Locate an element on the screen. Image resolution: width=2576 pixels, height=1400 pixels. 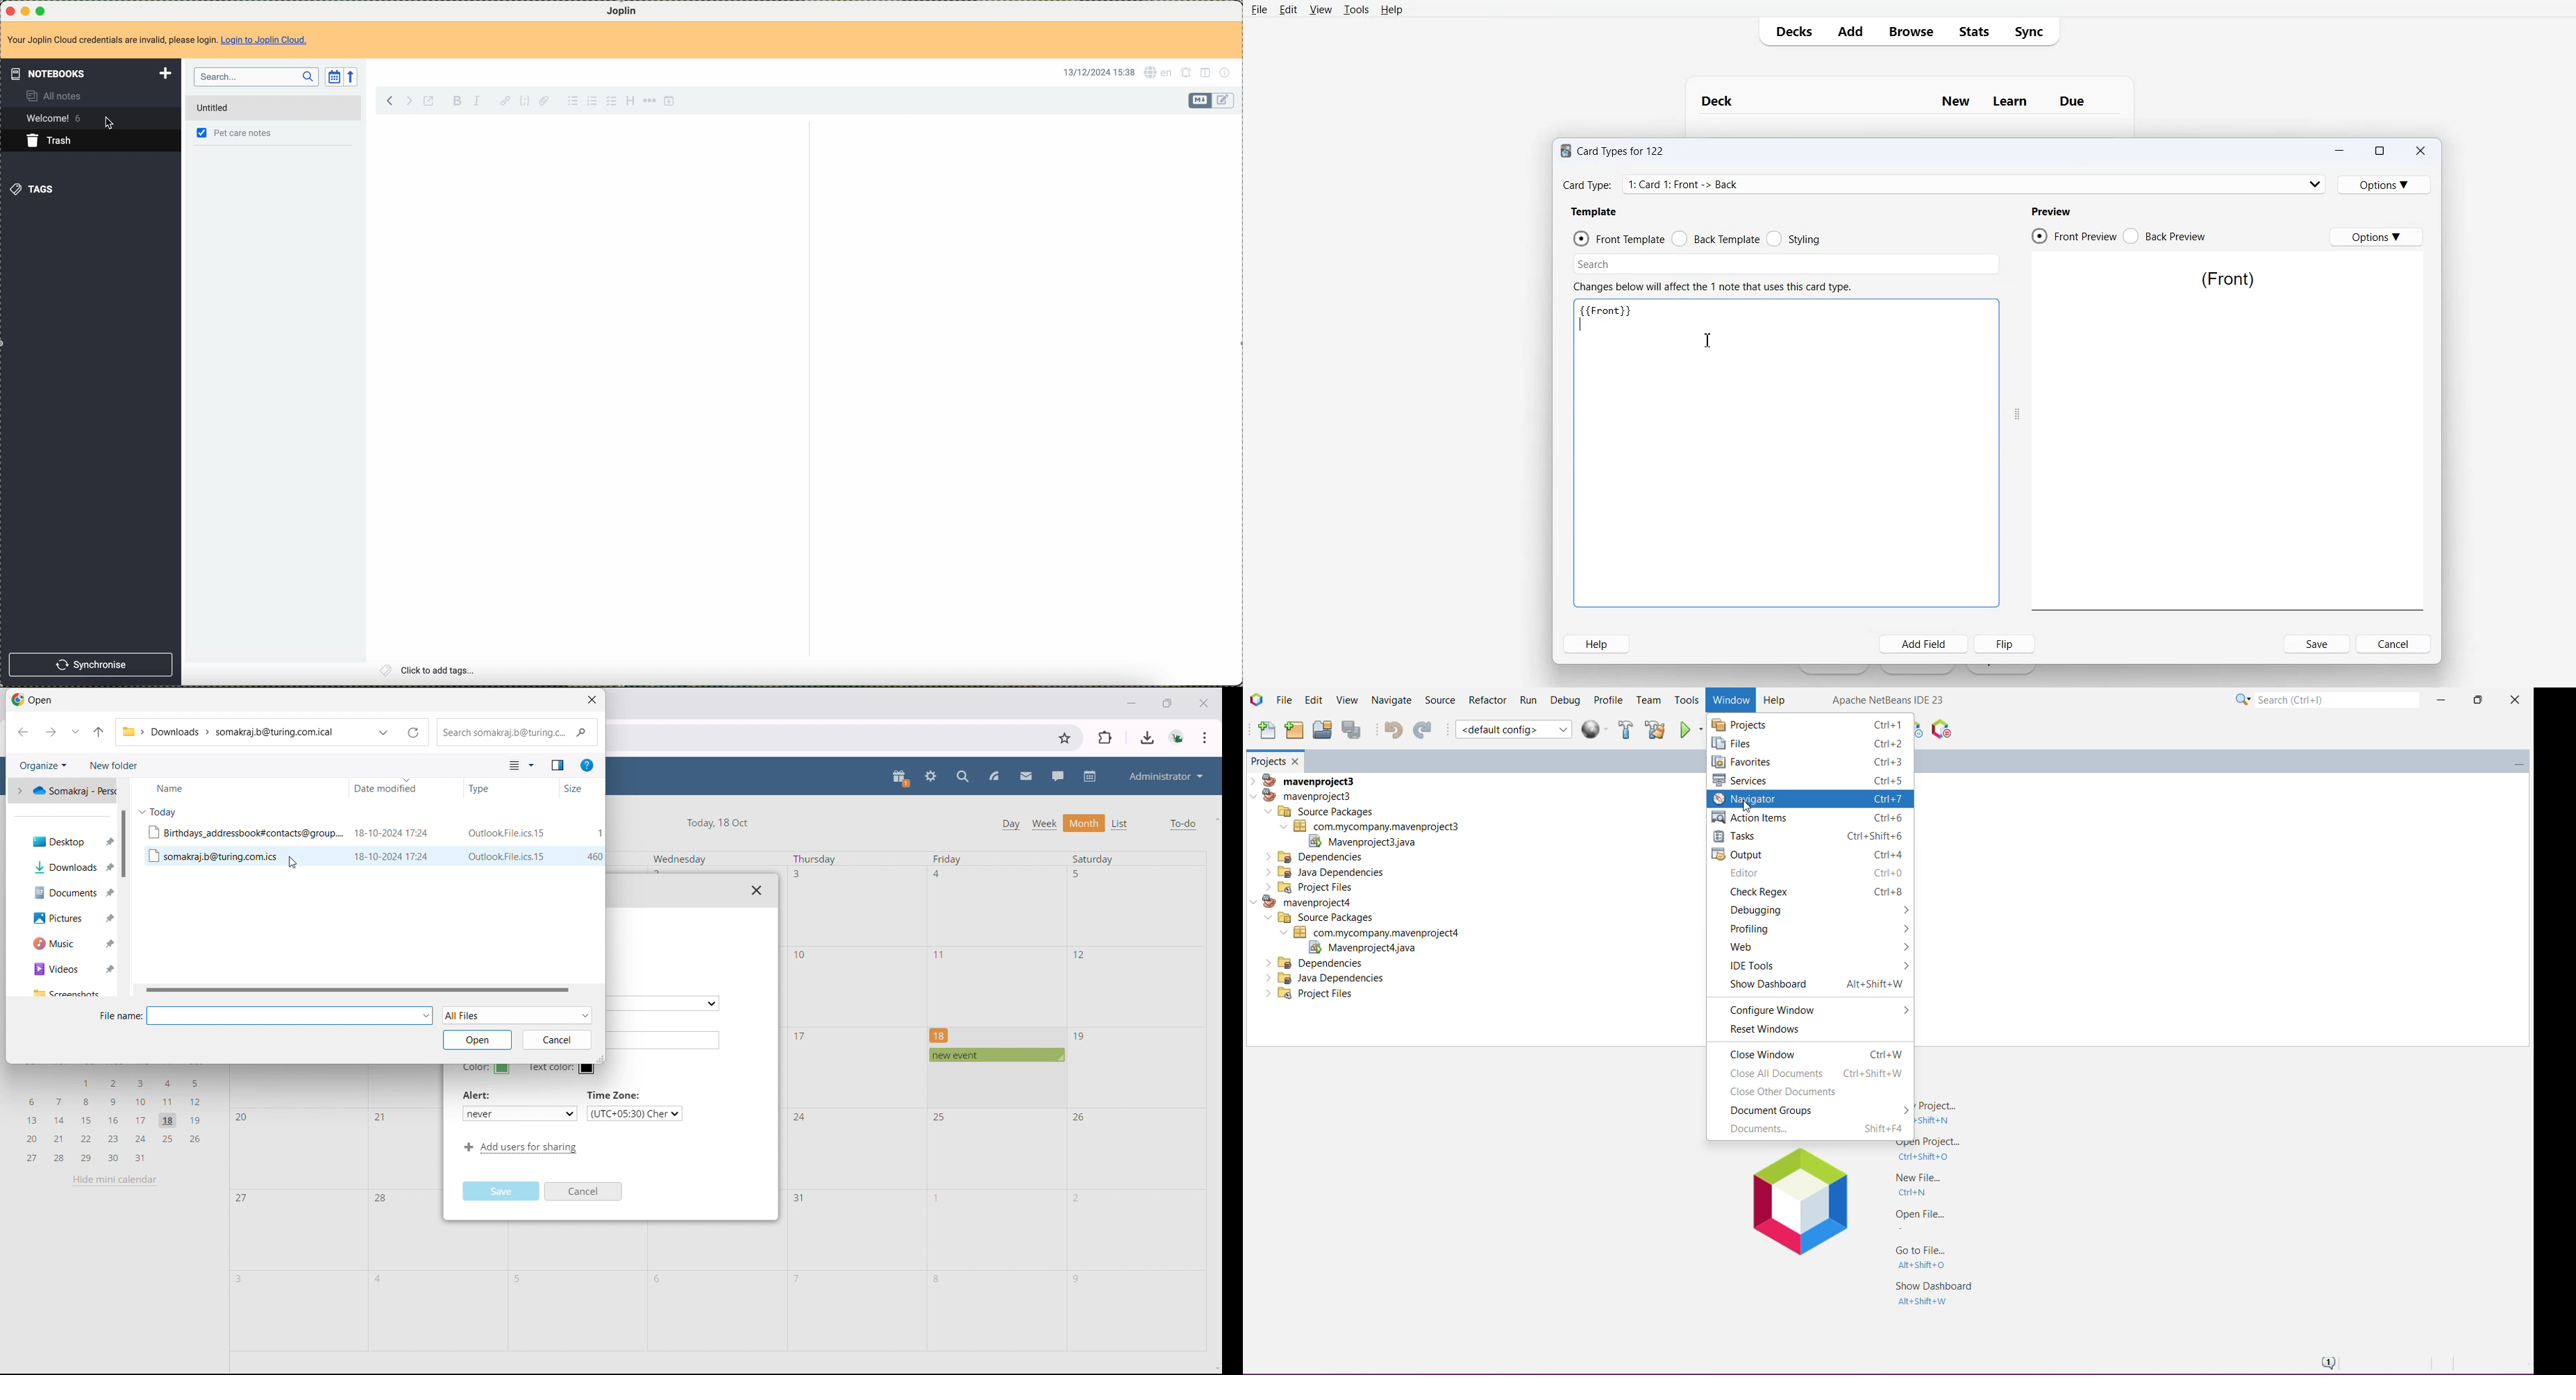
attach file is located at coordinates (547, 101).